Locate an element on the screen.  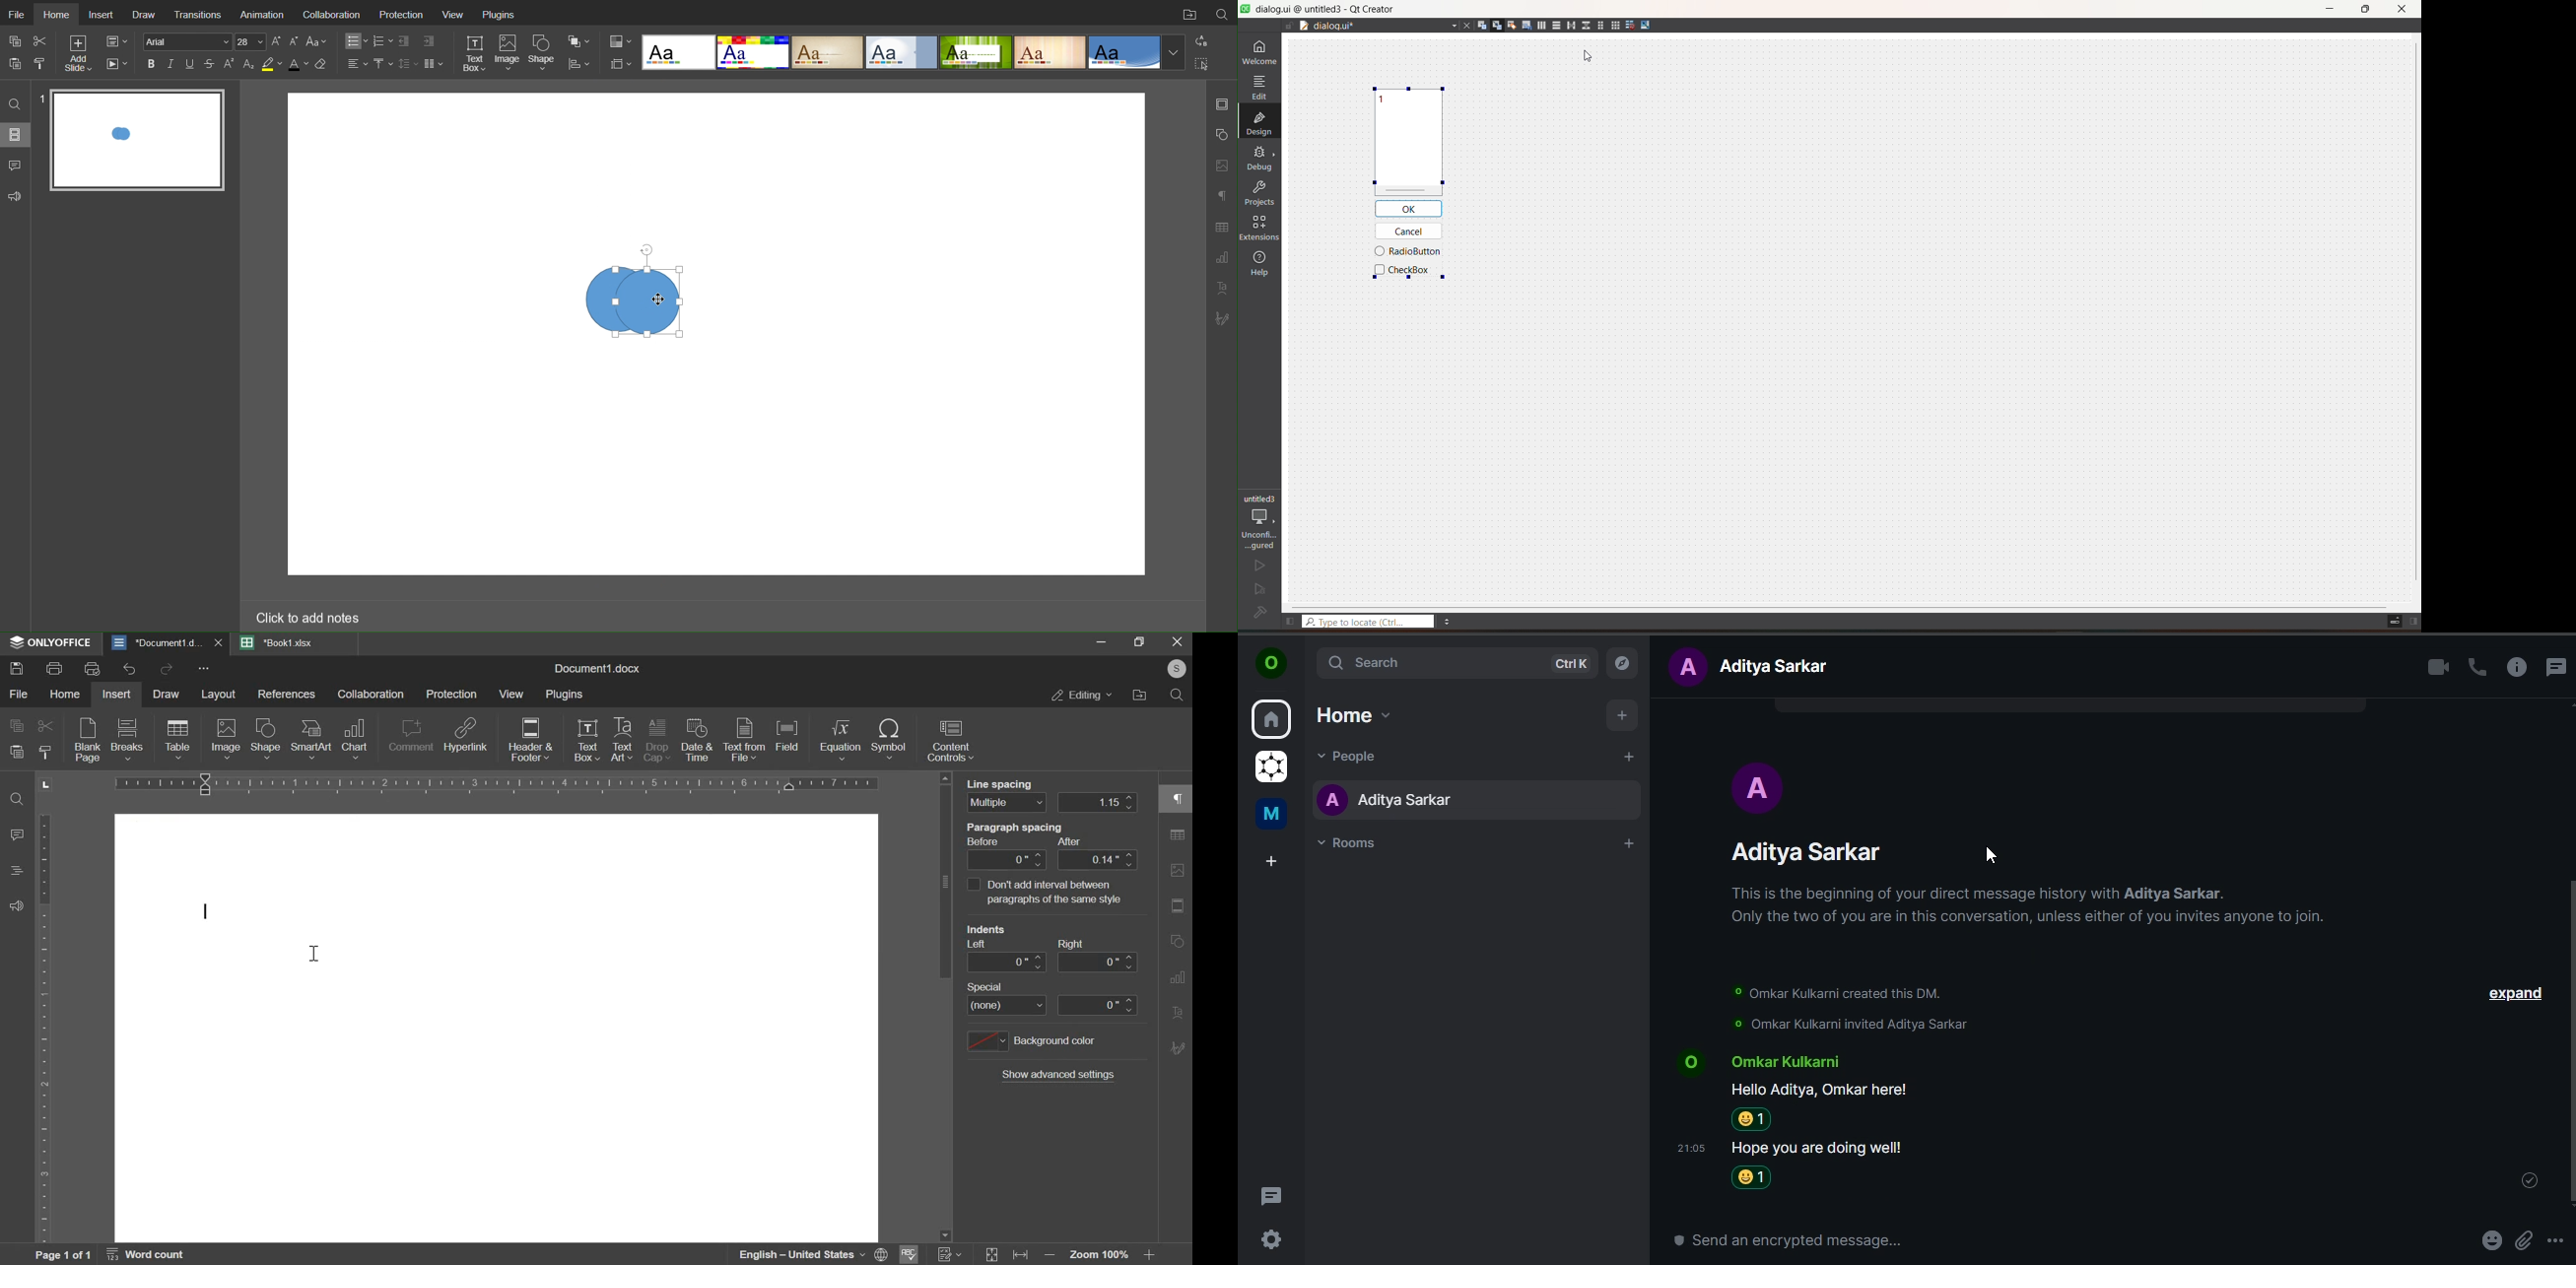
scroll bar is located at coordinates (2568, 1042).